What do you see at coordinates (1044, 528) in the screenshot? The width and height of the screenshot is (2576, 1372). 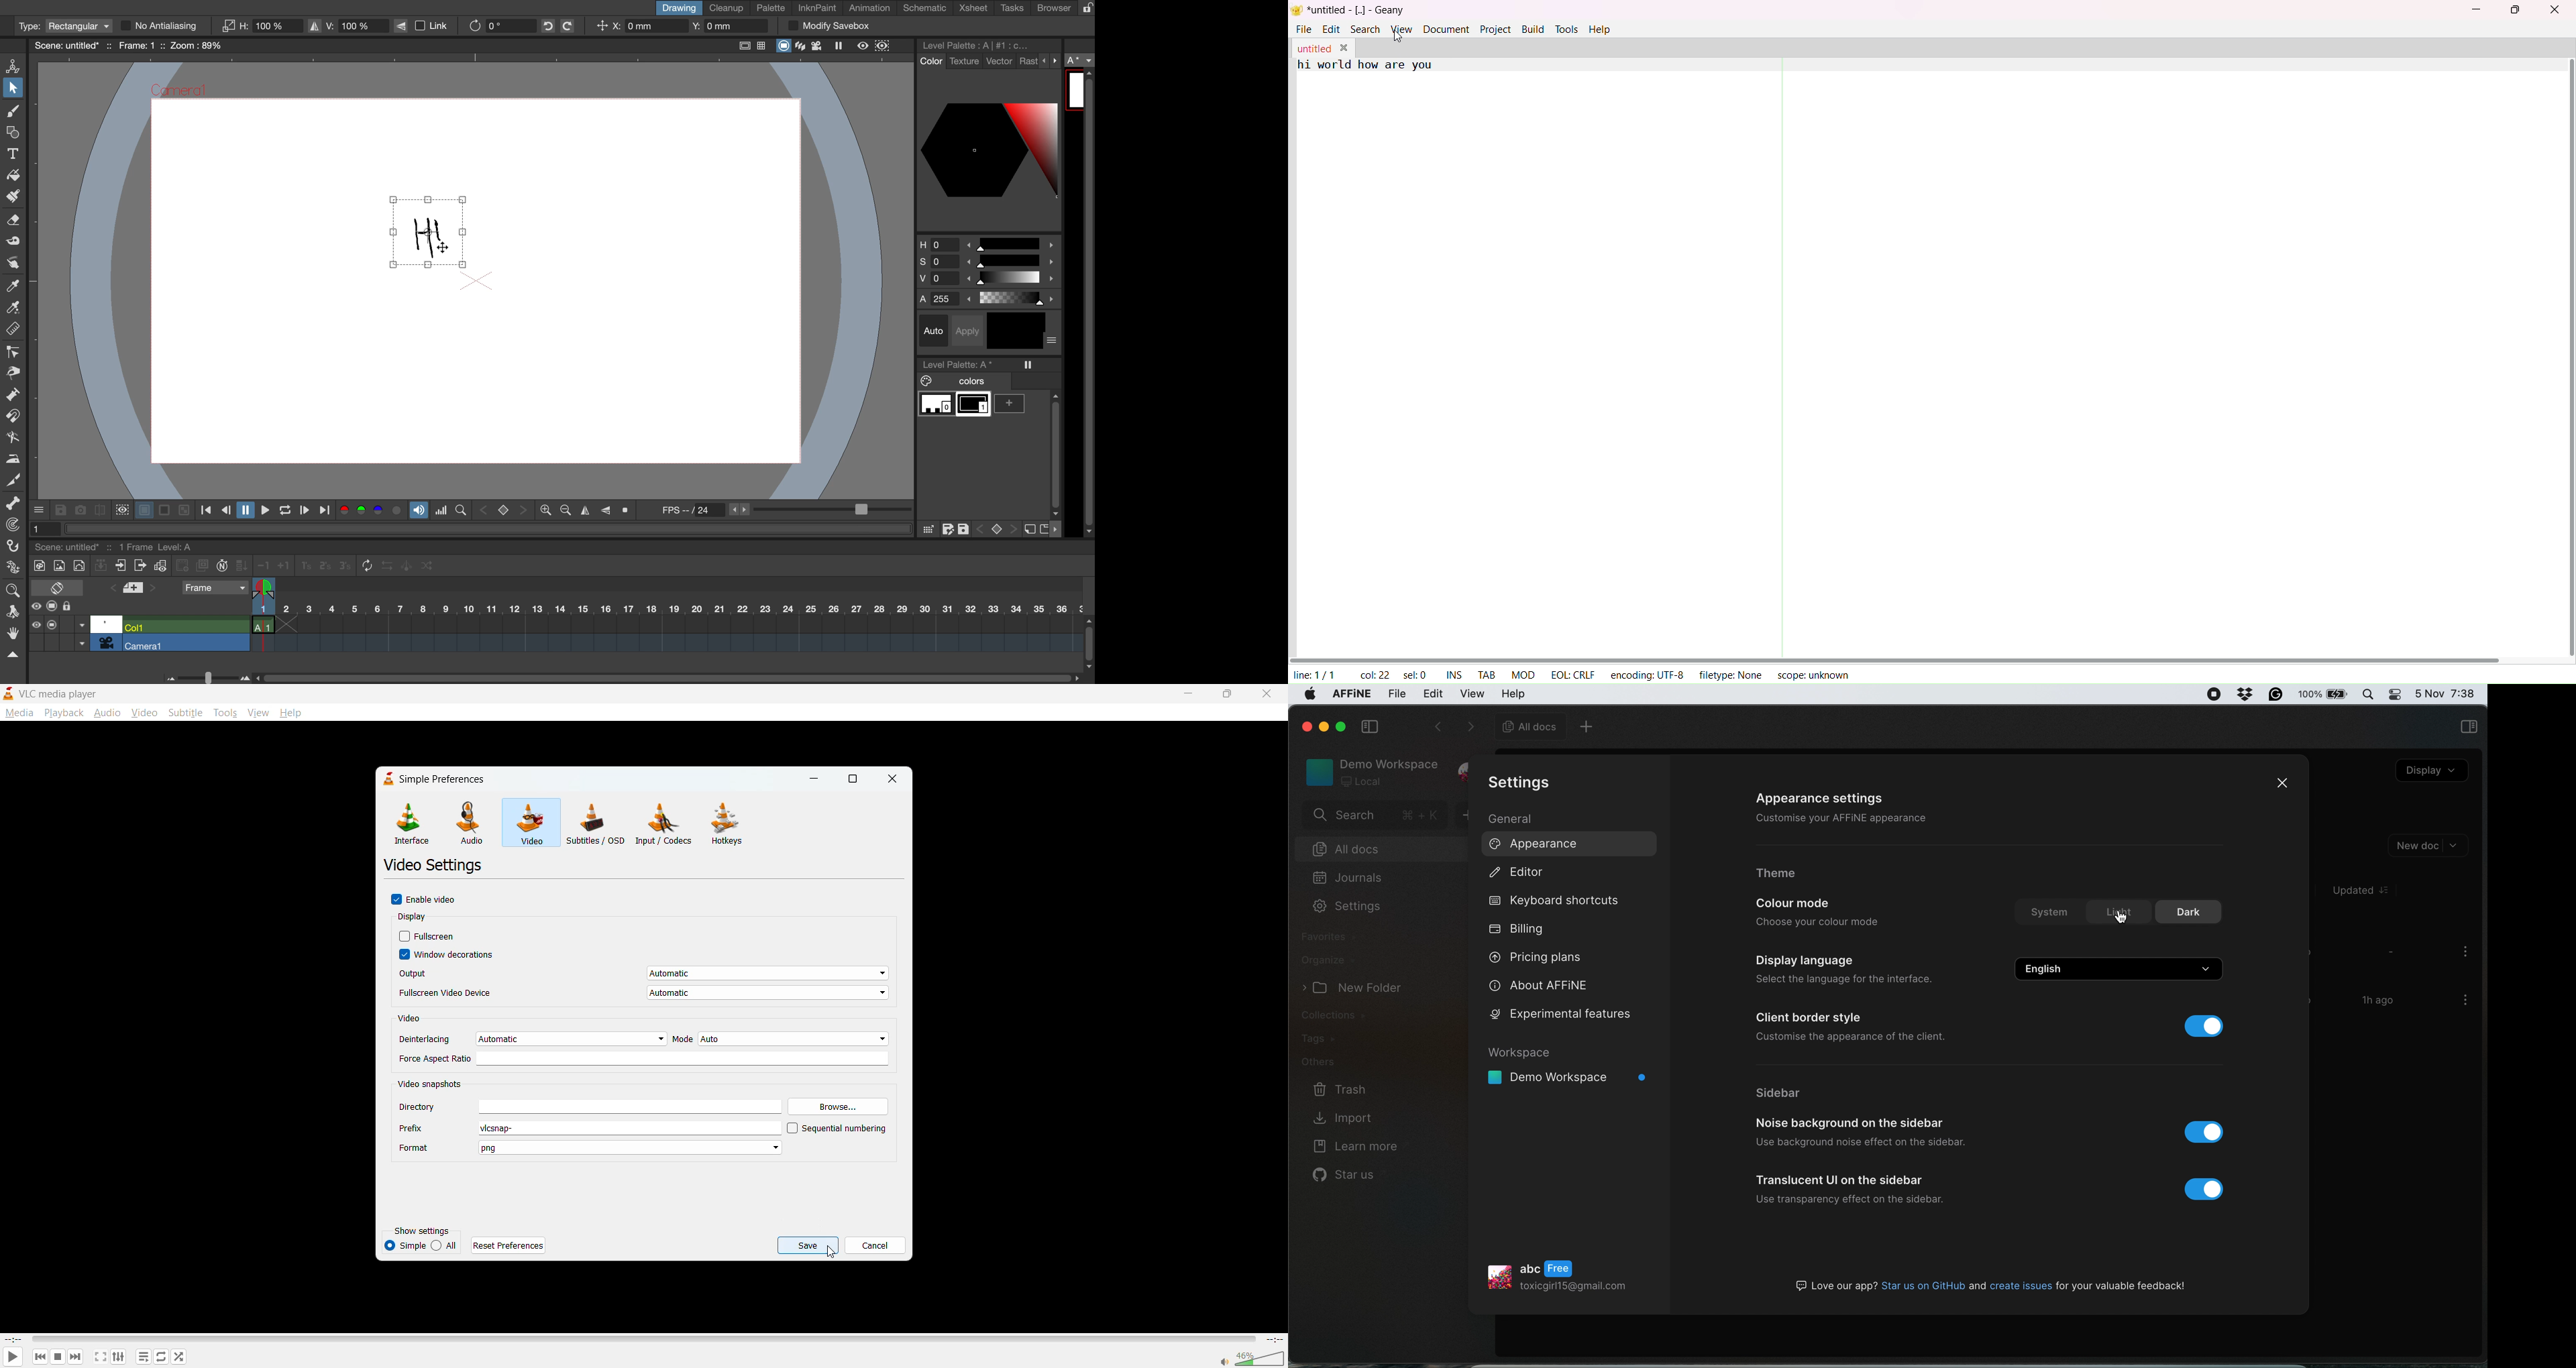 I see `new page` at bounding box center [1044, 528].